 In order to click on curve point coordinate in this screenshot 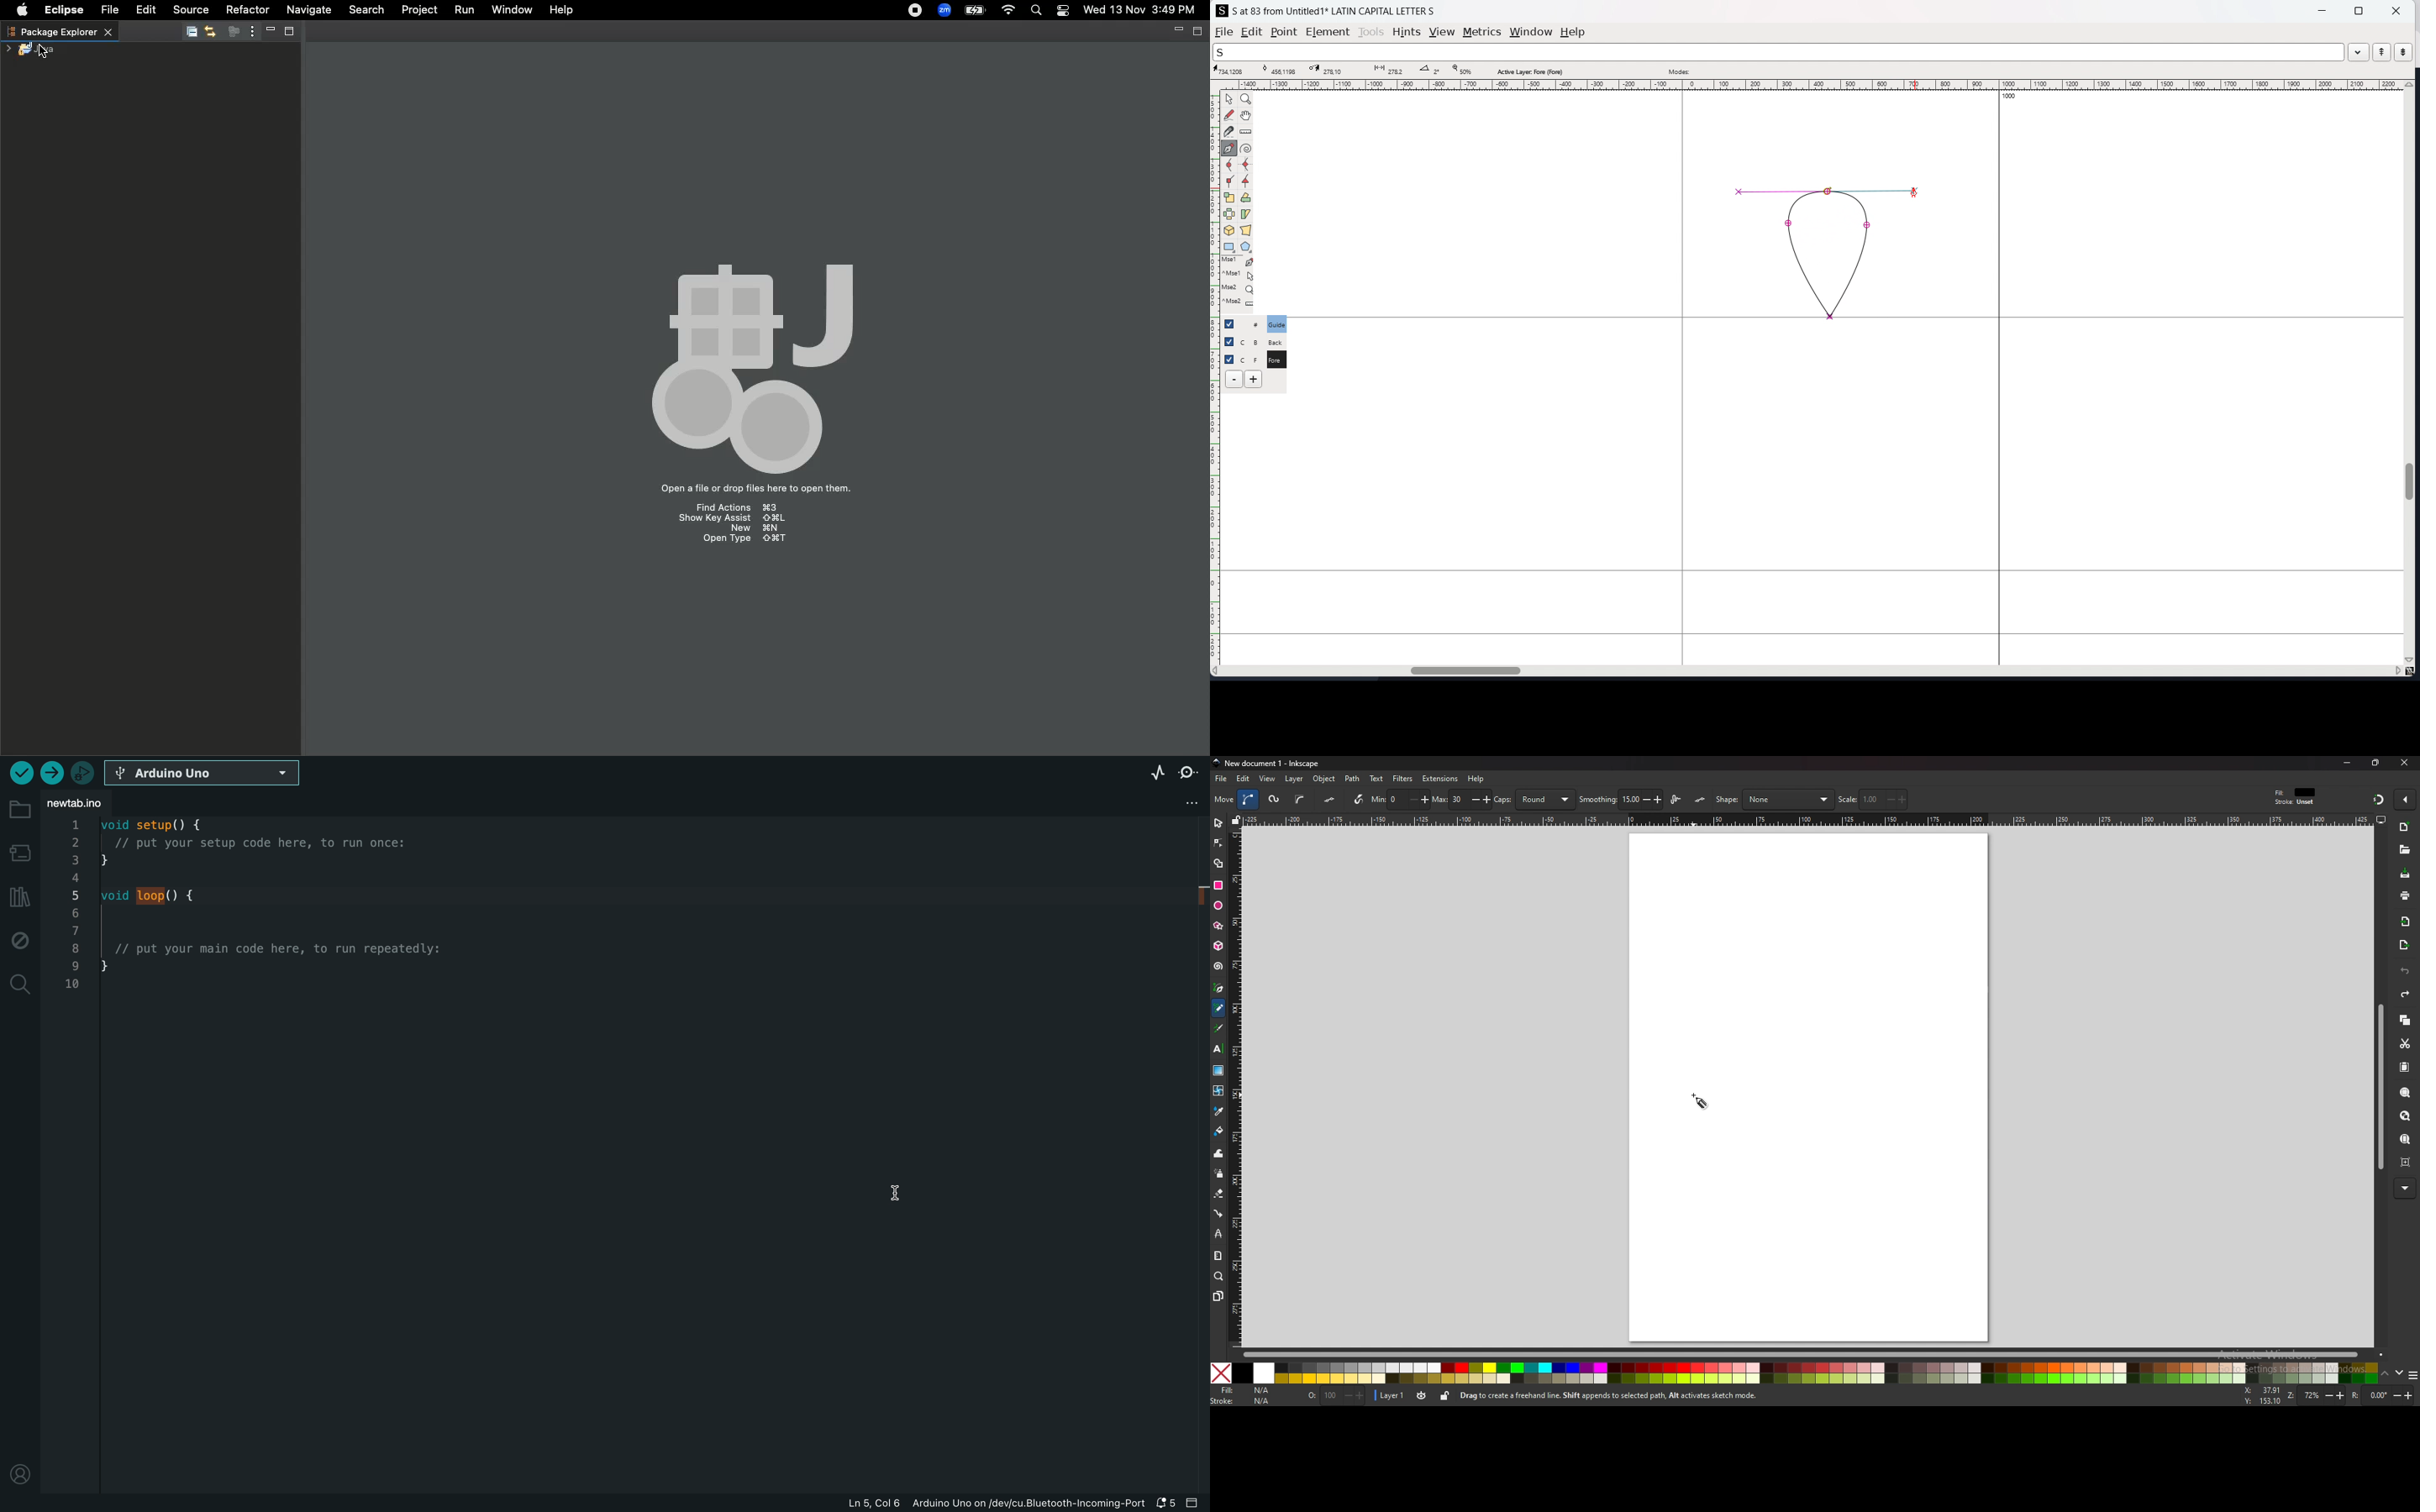, I will do `click(1282, 70)`.